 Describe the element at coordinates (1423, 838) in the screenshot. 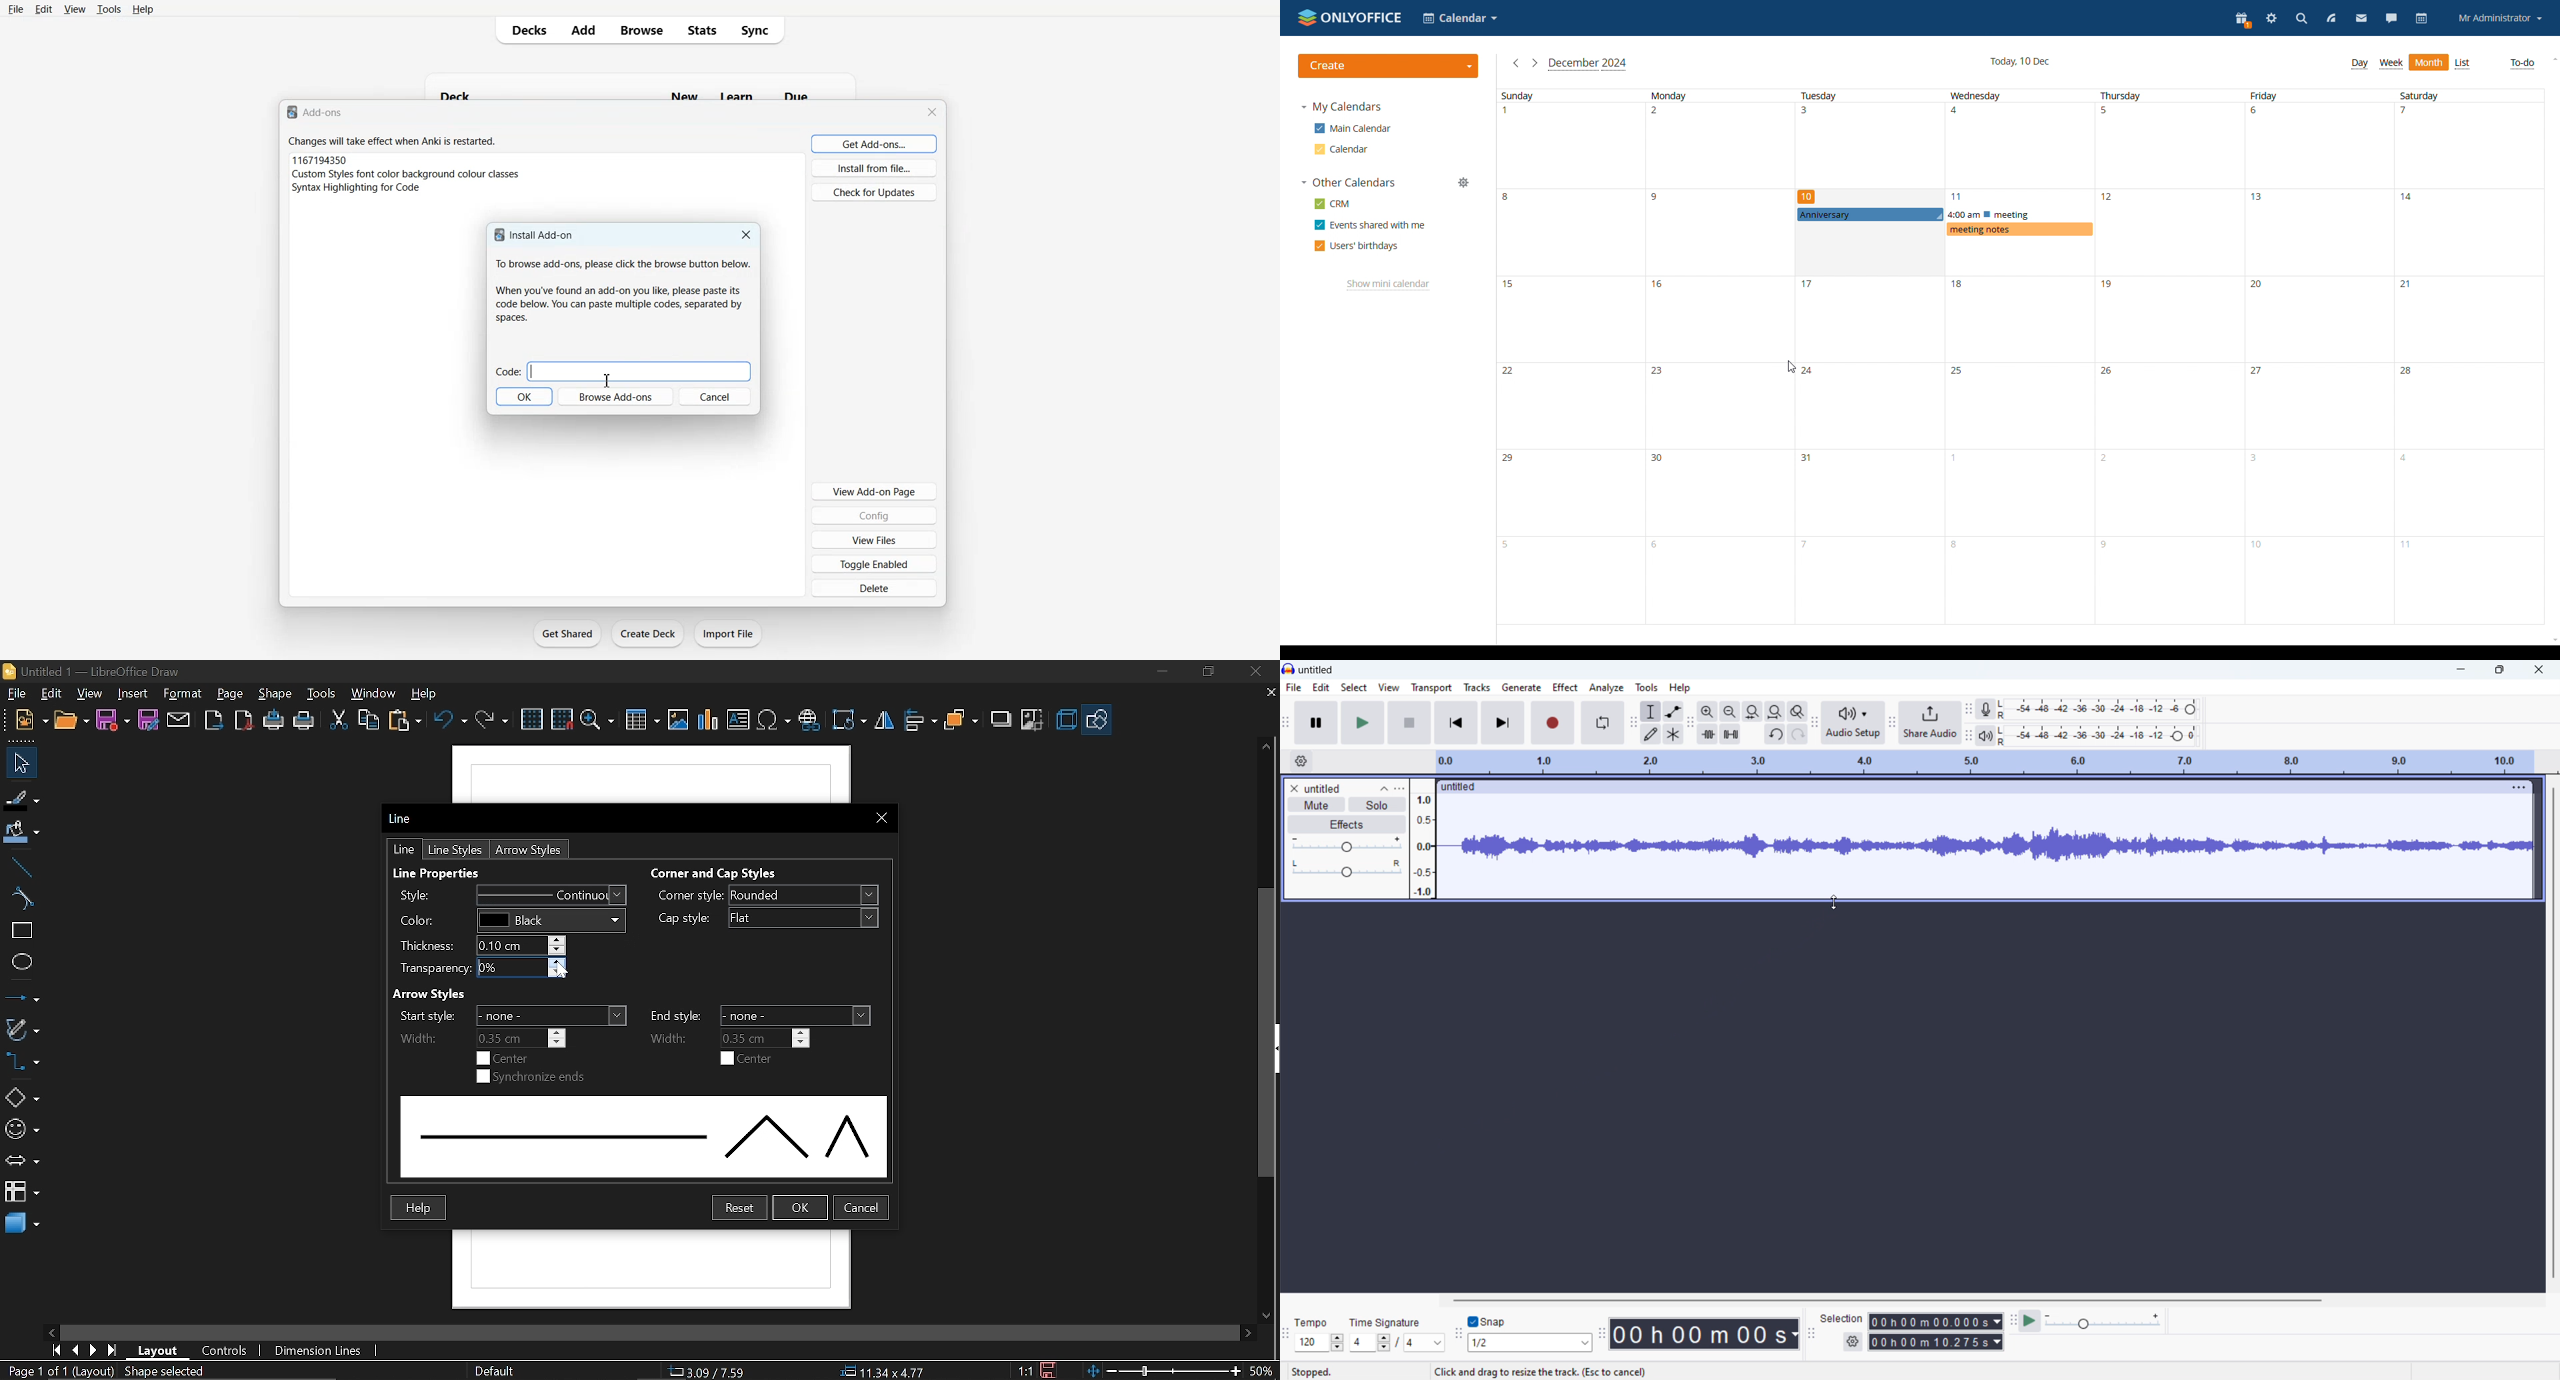

I see `amplitude` at that location.